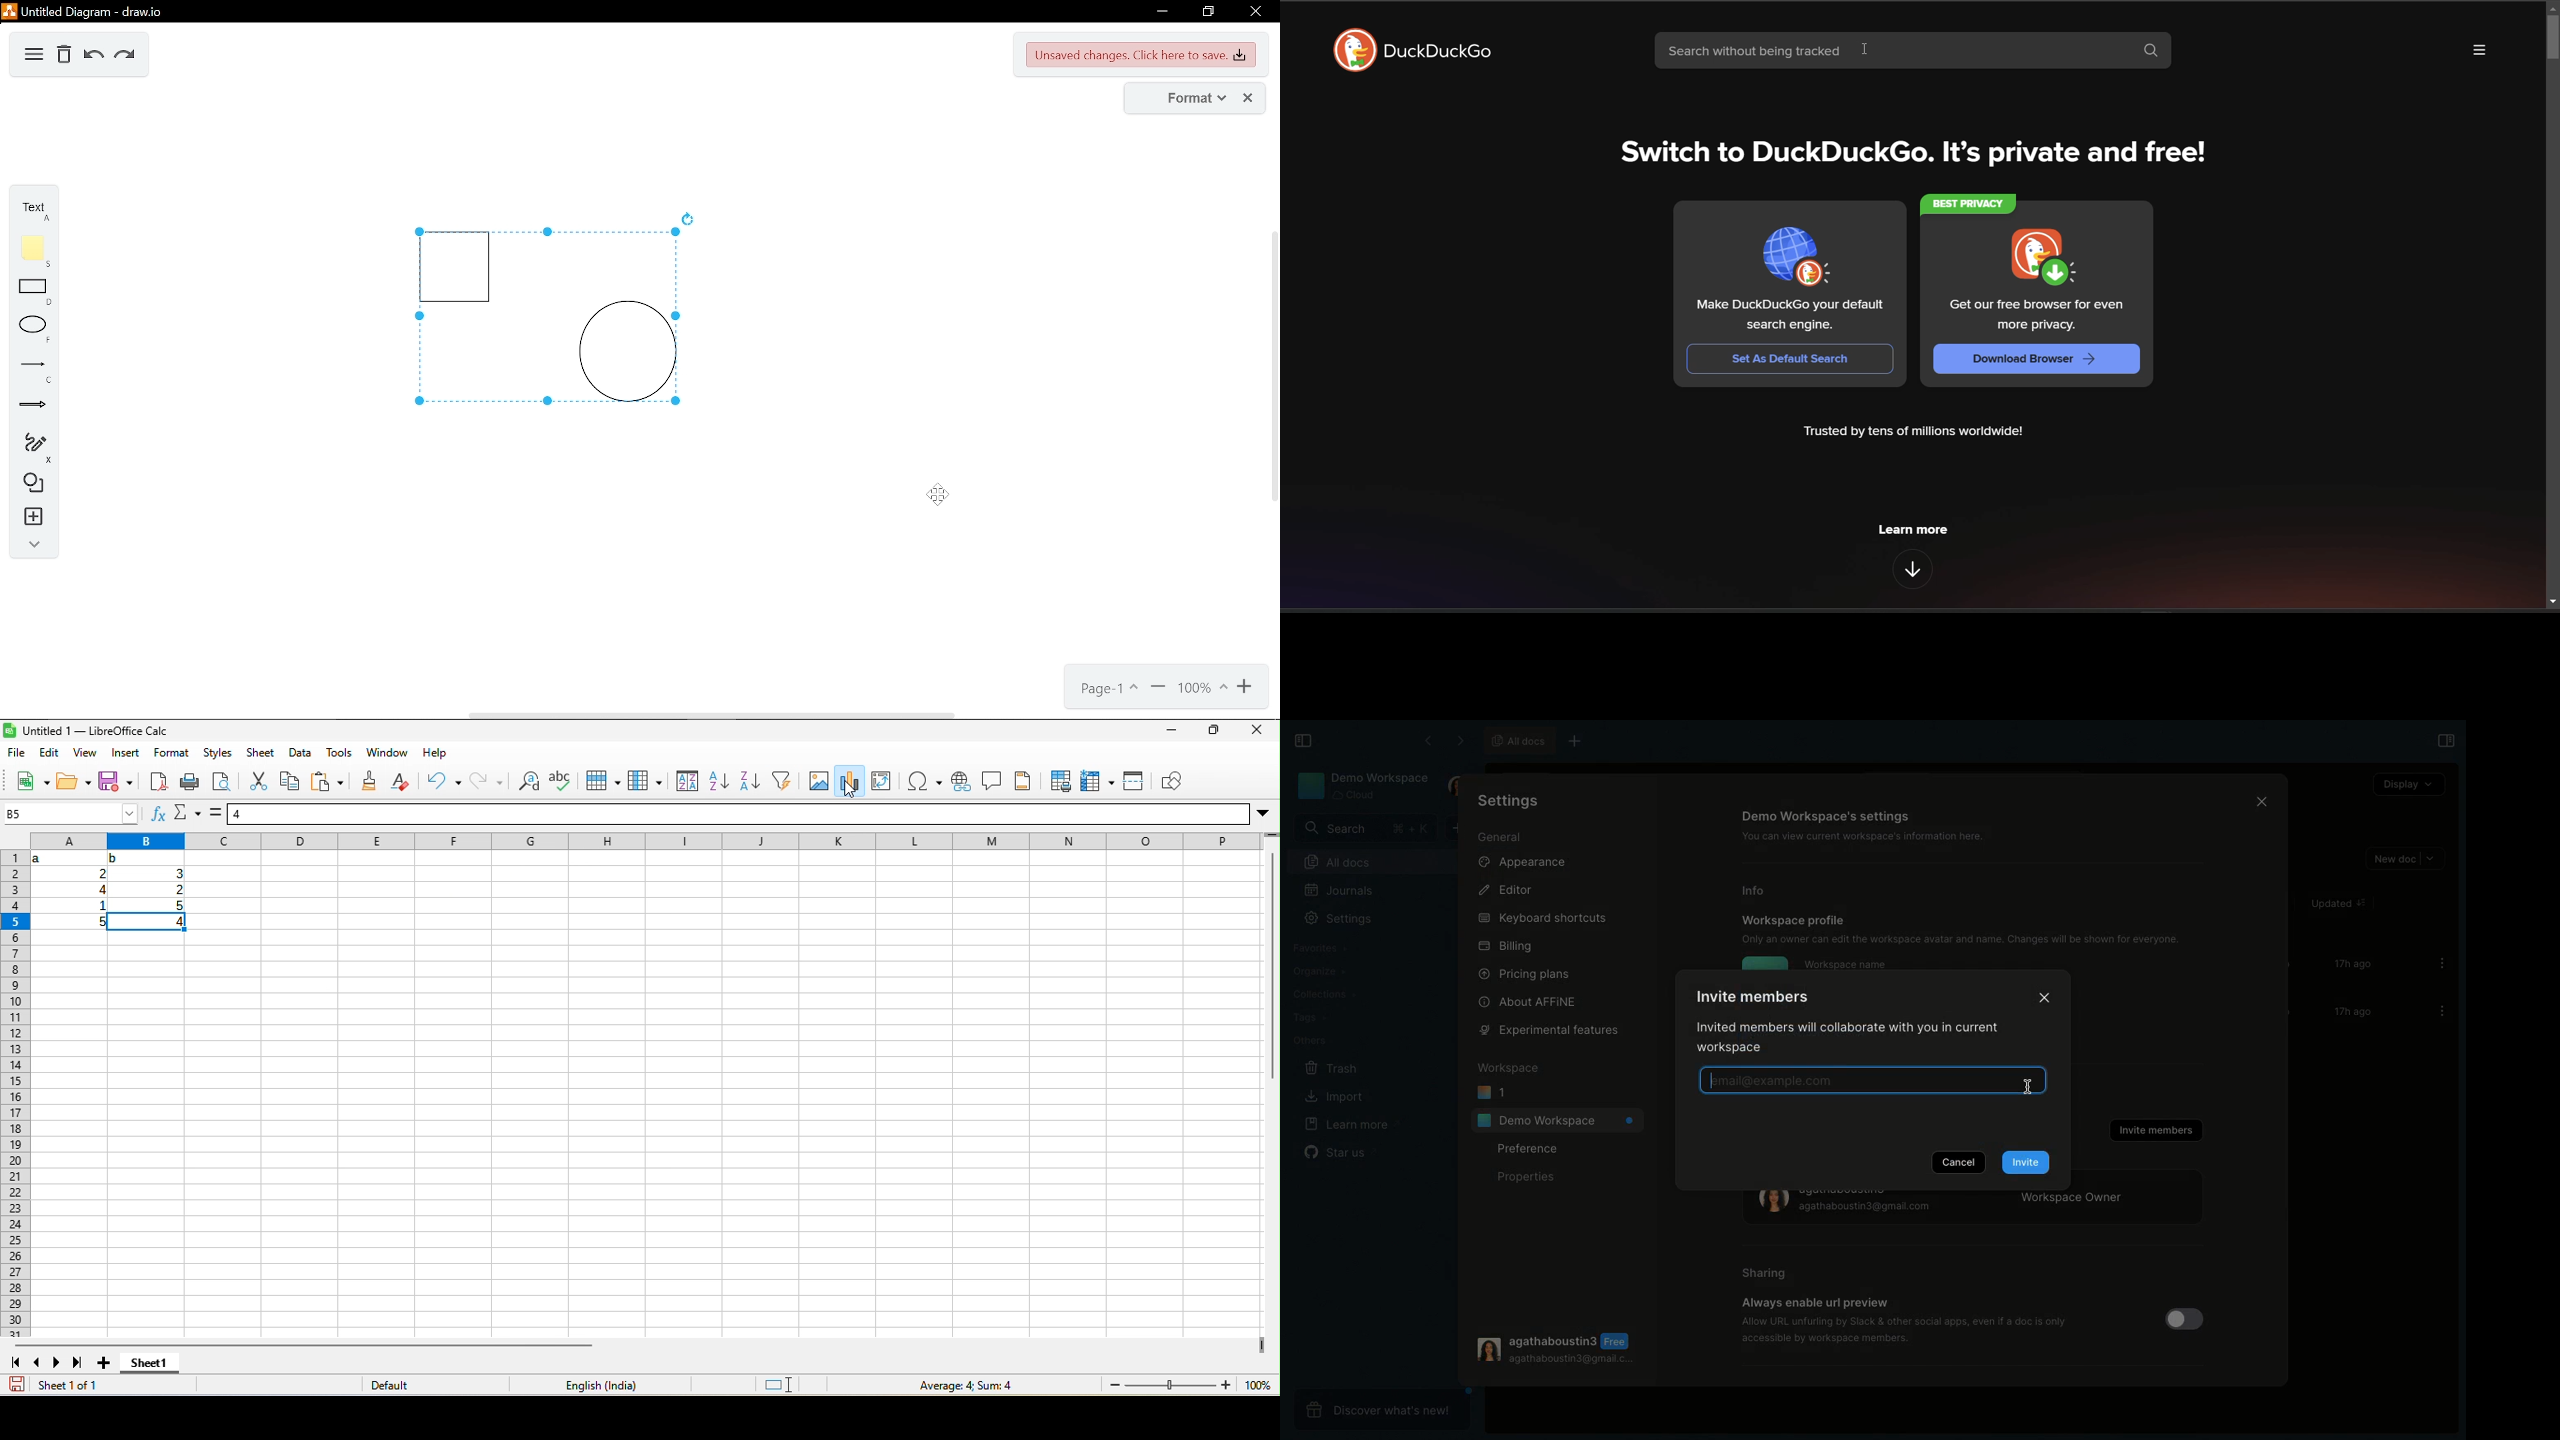  What do you see at coordinates (603, 780) in the screenshot?
I see `row` at bounding box center [603, 780].